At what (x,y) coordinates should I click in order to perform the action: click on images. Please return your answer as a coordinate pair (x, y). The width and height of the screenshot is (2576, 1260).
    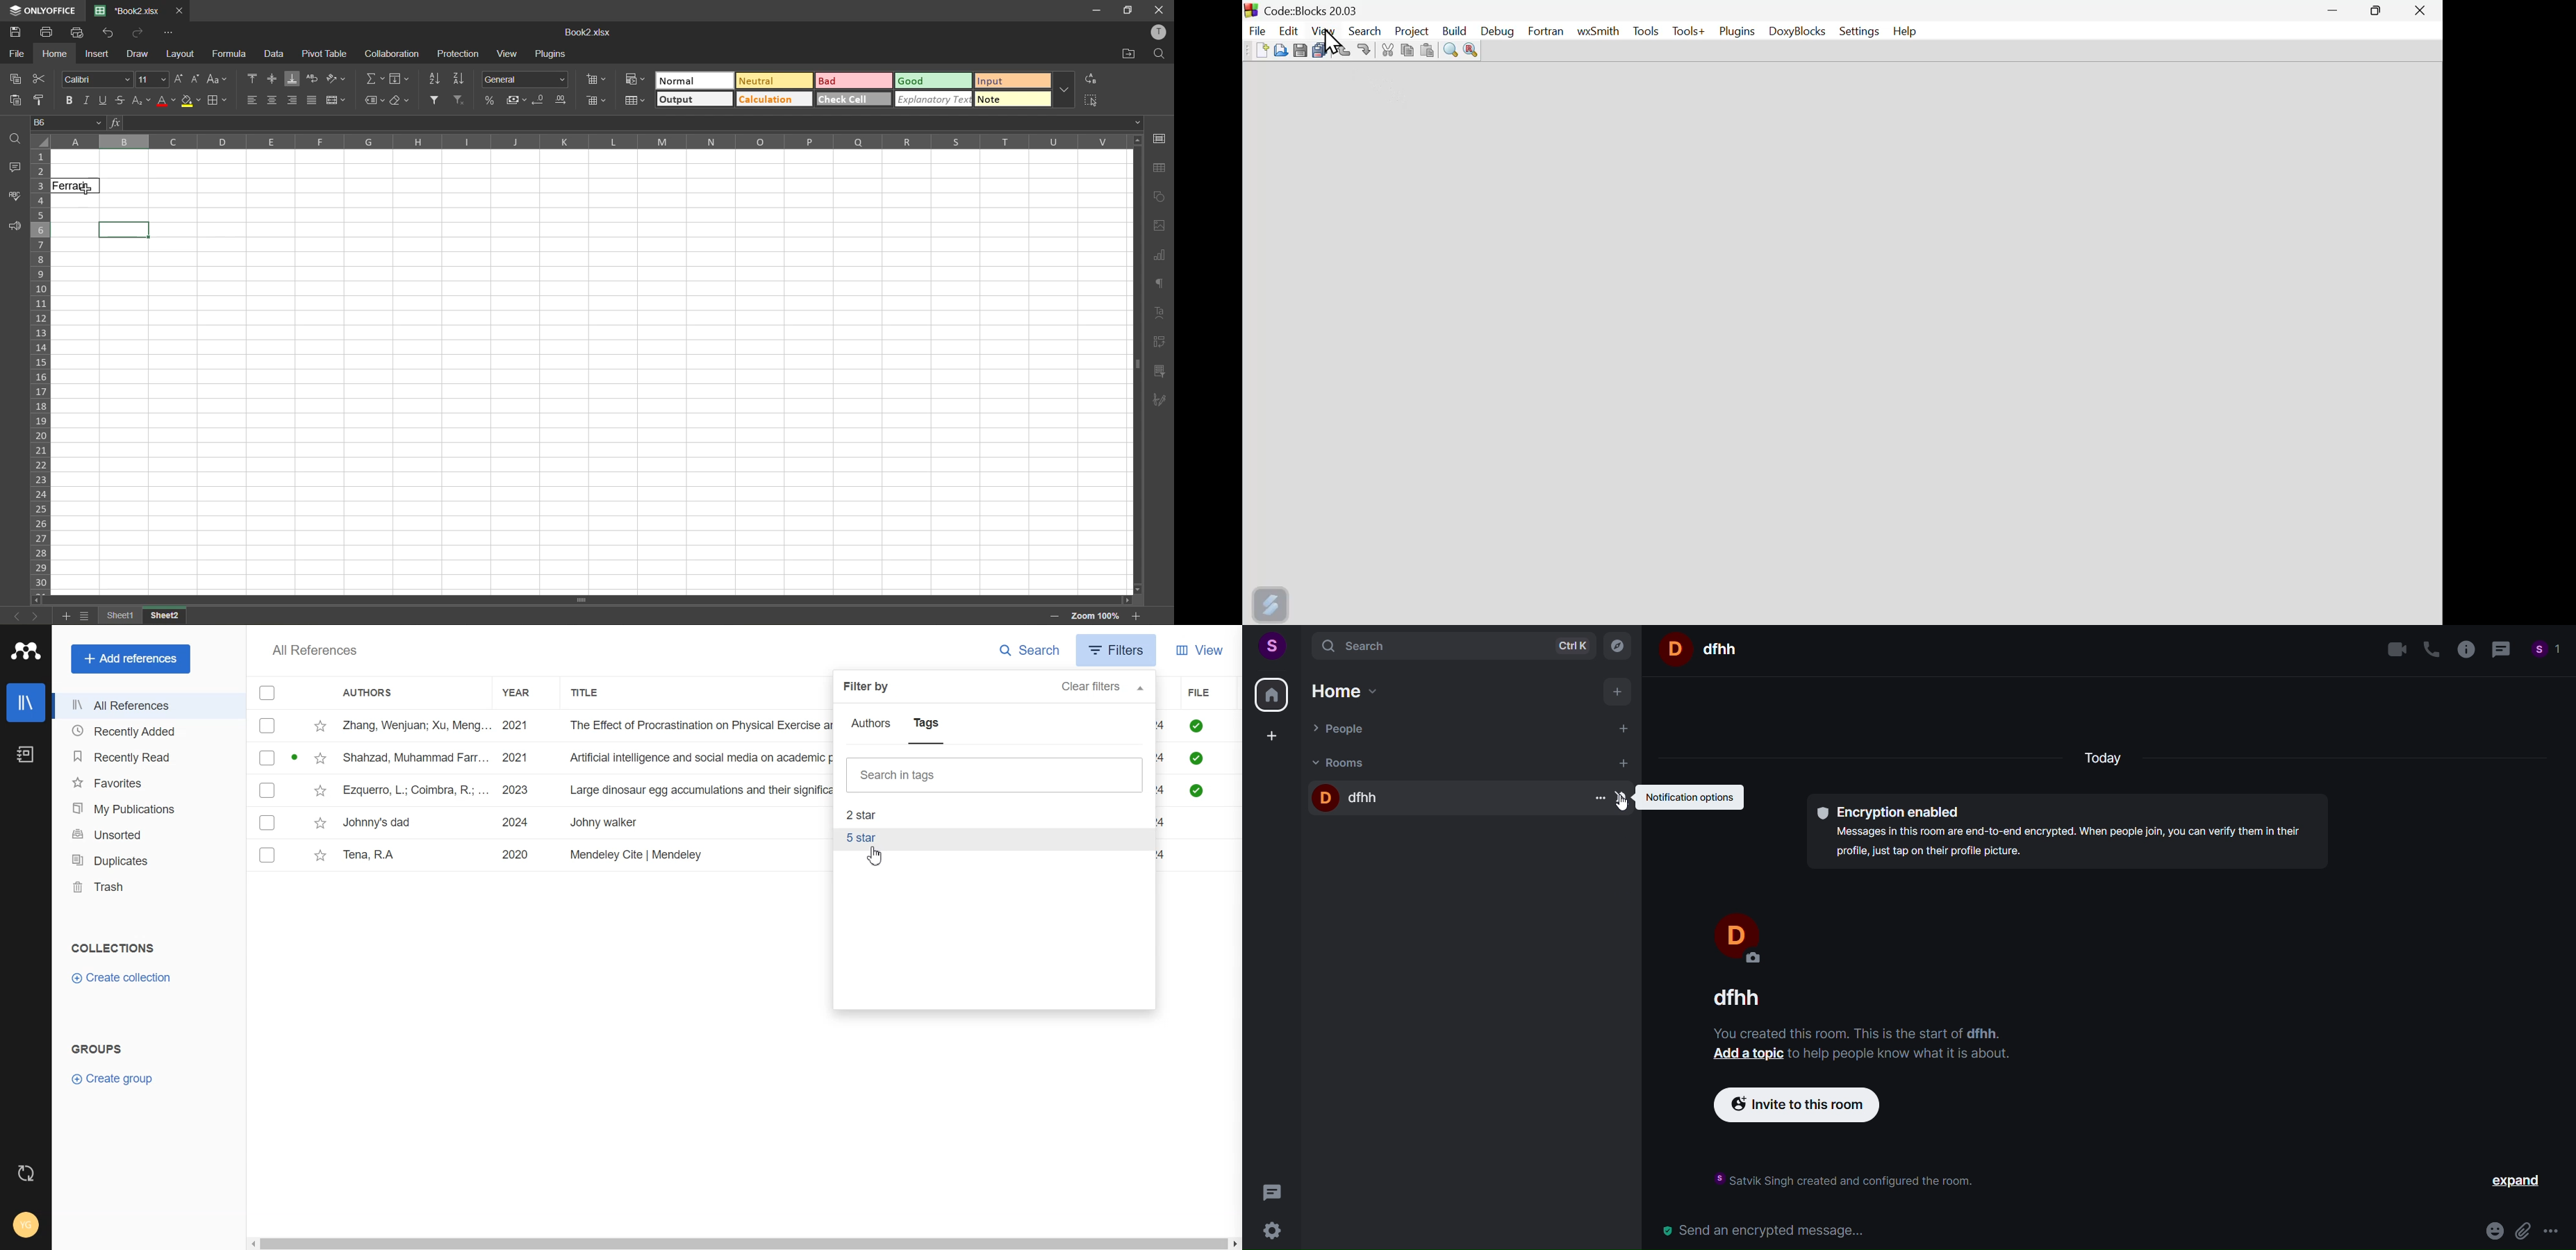
    Looking at the image, I should click on (1157, 226).